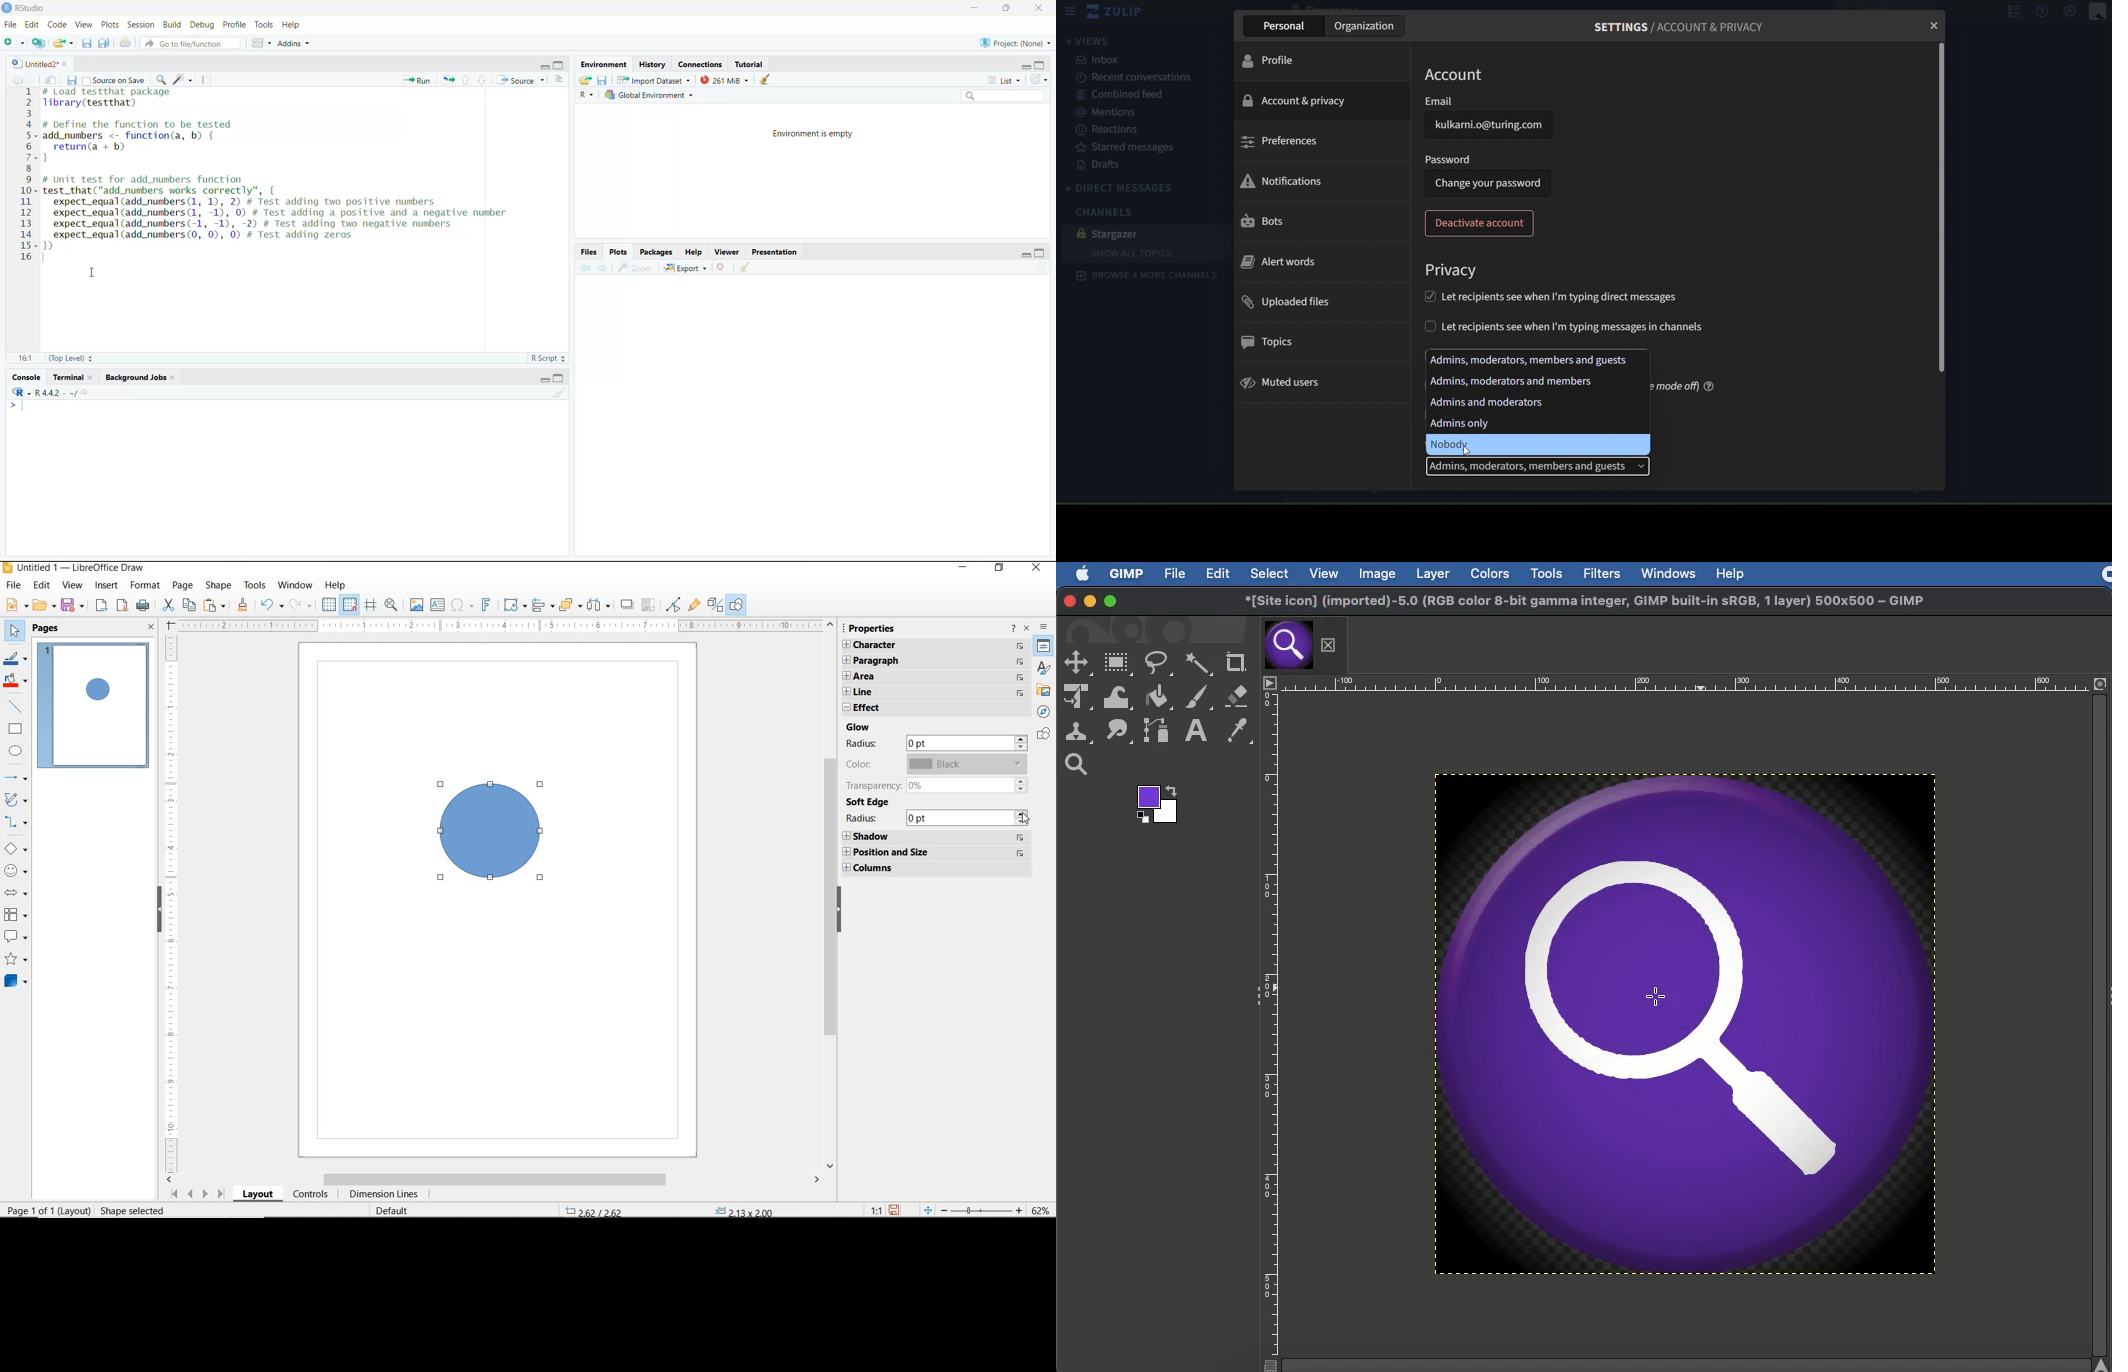 The image size is (2128, 1372). I want to click on Workspace panes, so click(262, 43).